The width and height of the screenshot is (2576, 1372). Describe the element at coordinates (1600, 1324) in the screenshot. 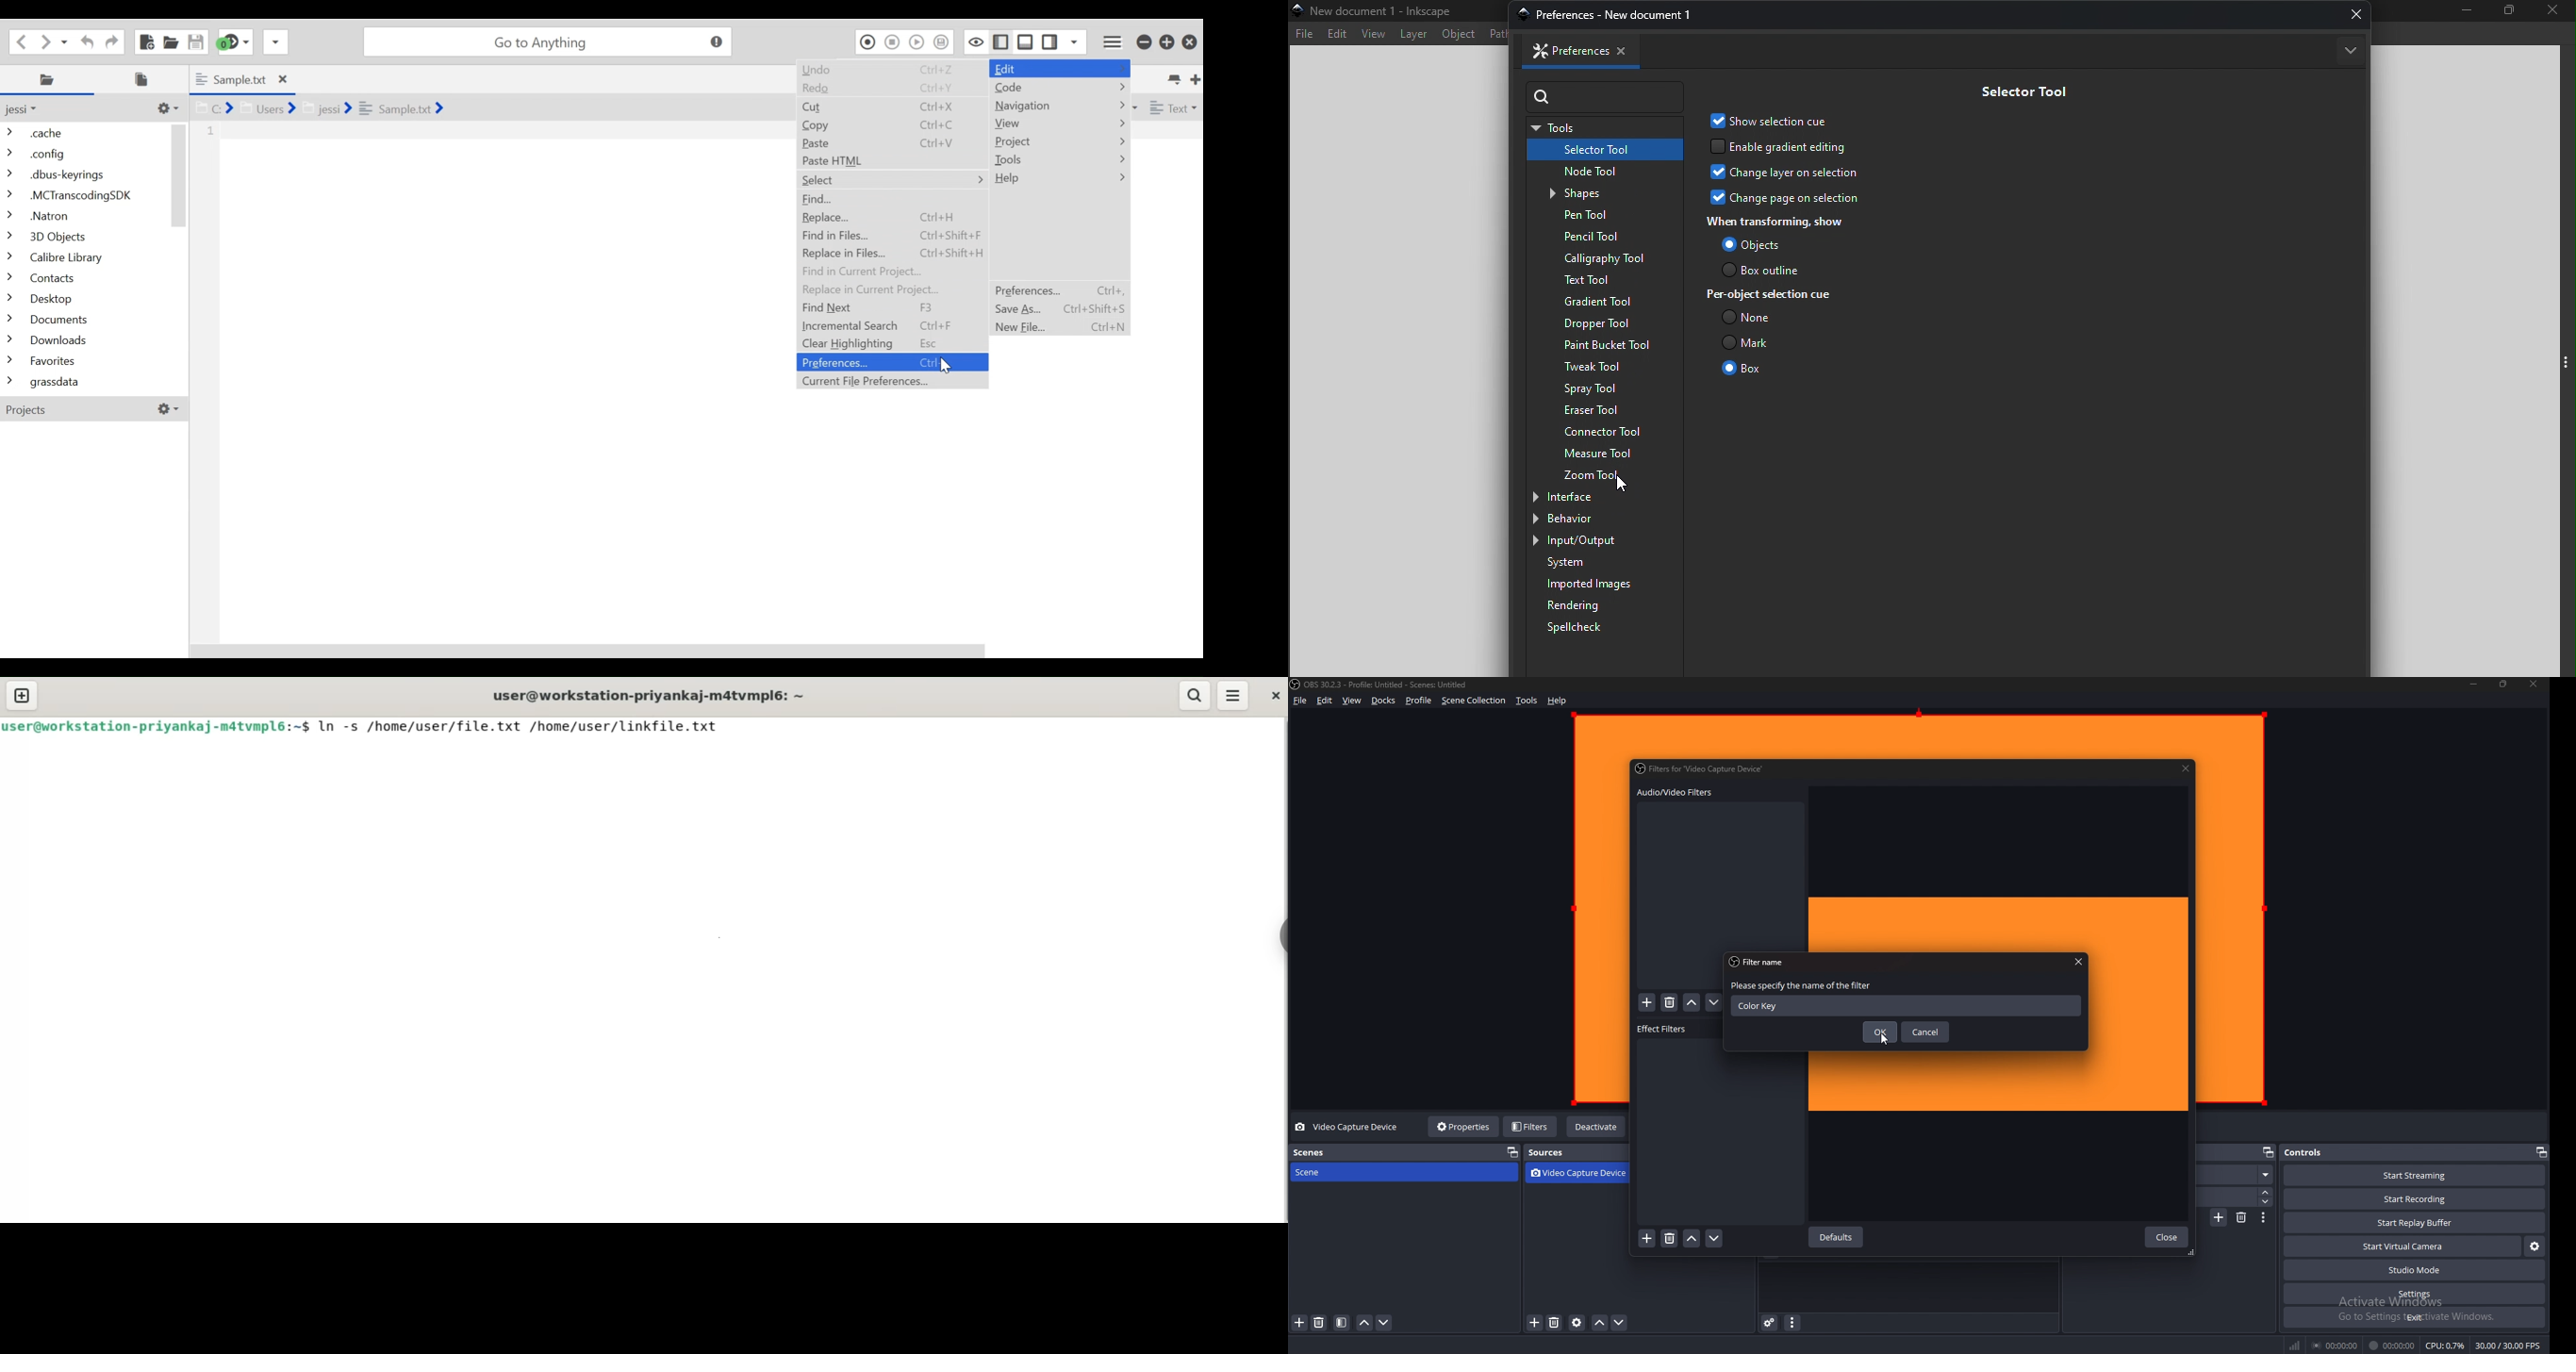

I see `move source up` at that location.